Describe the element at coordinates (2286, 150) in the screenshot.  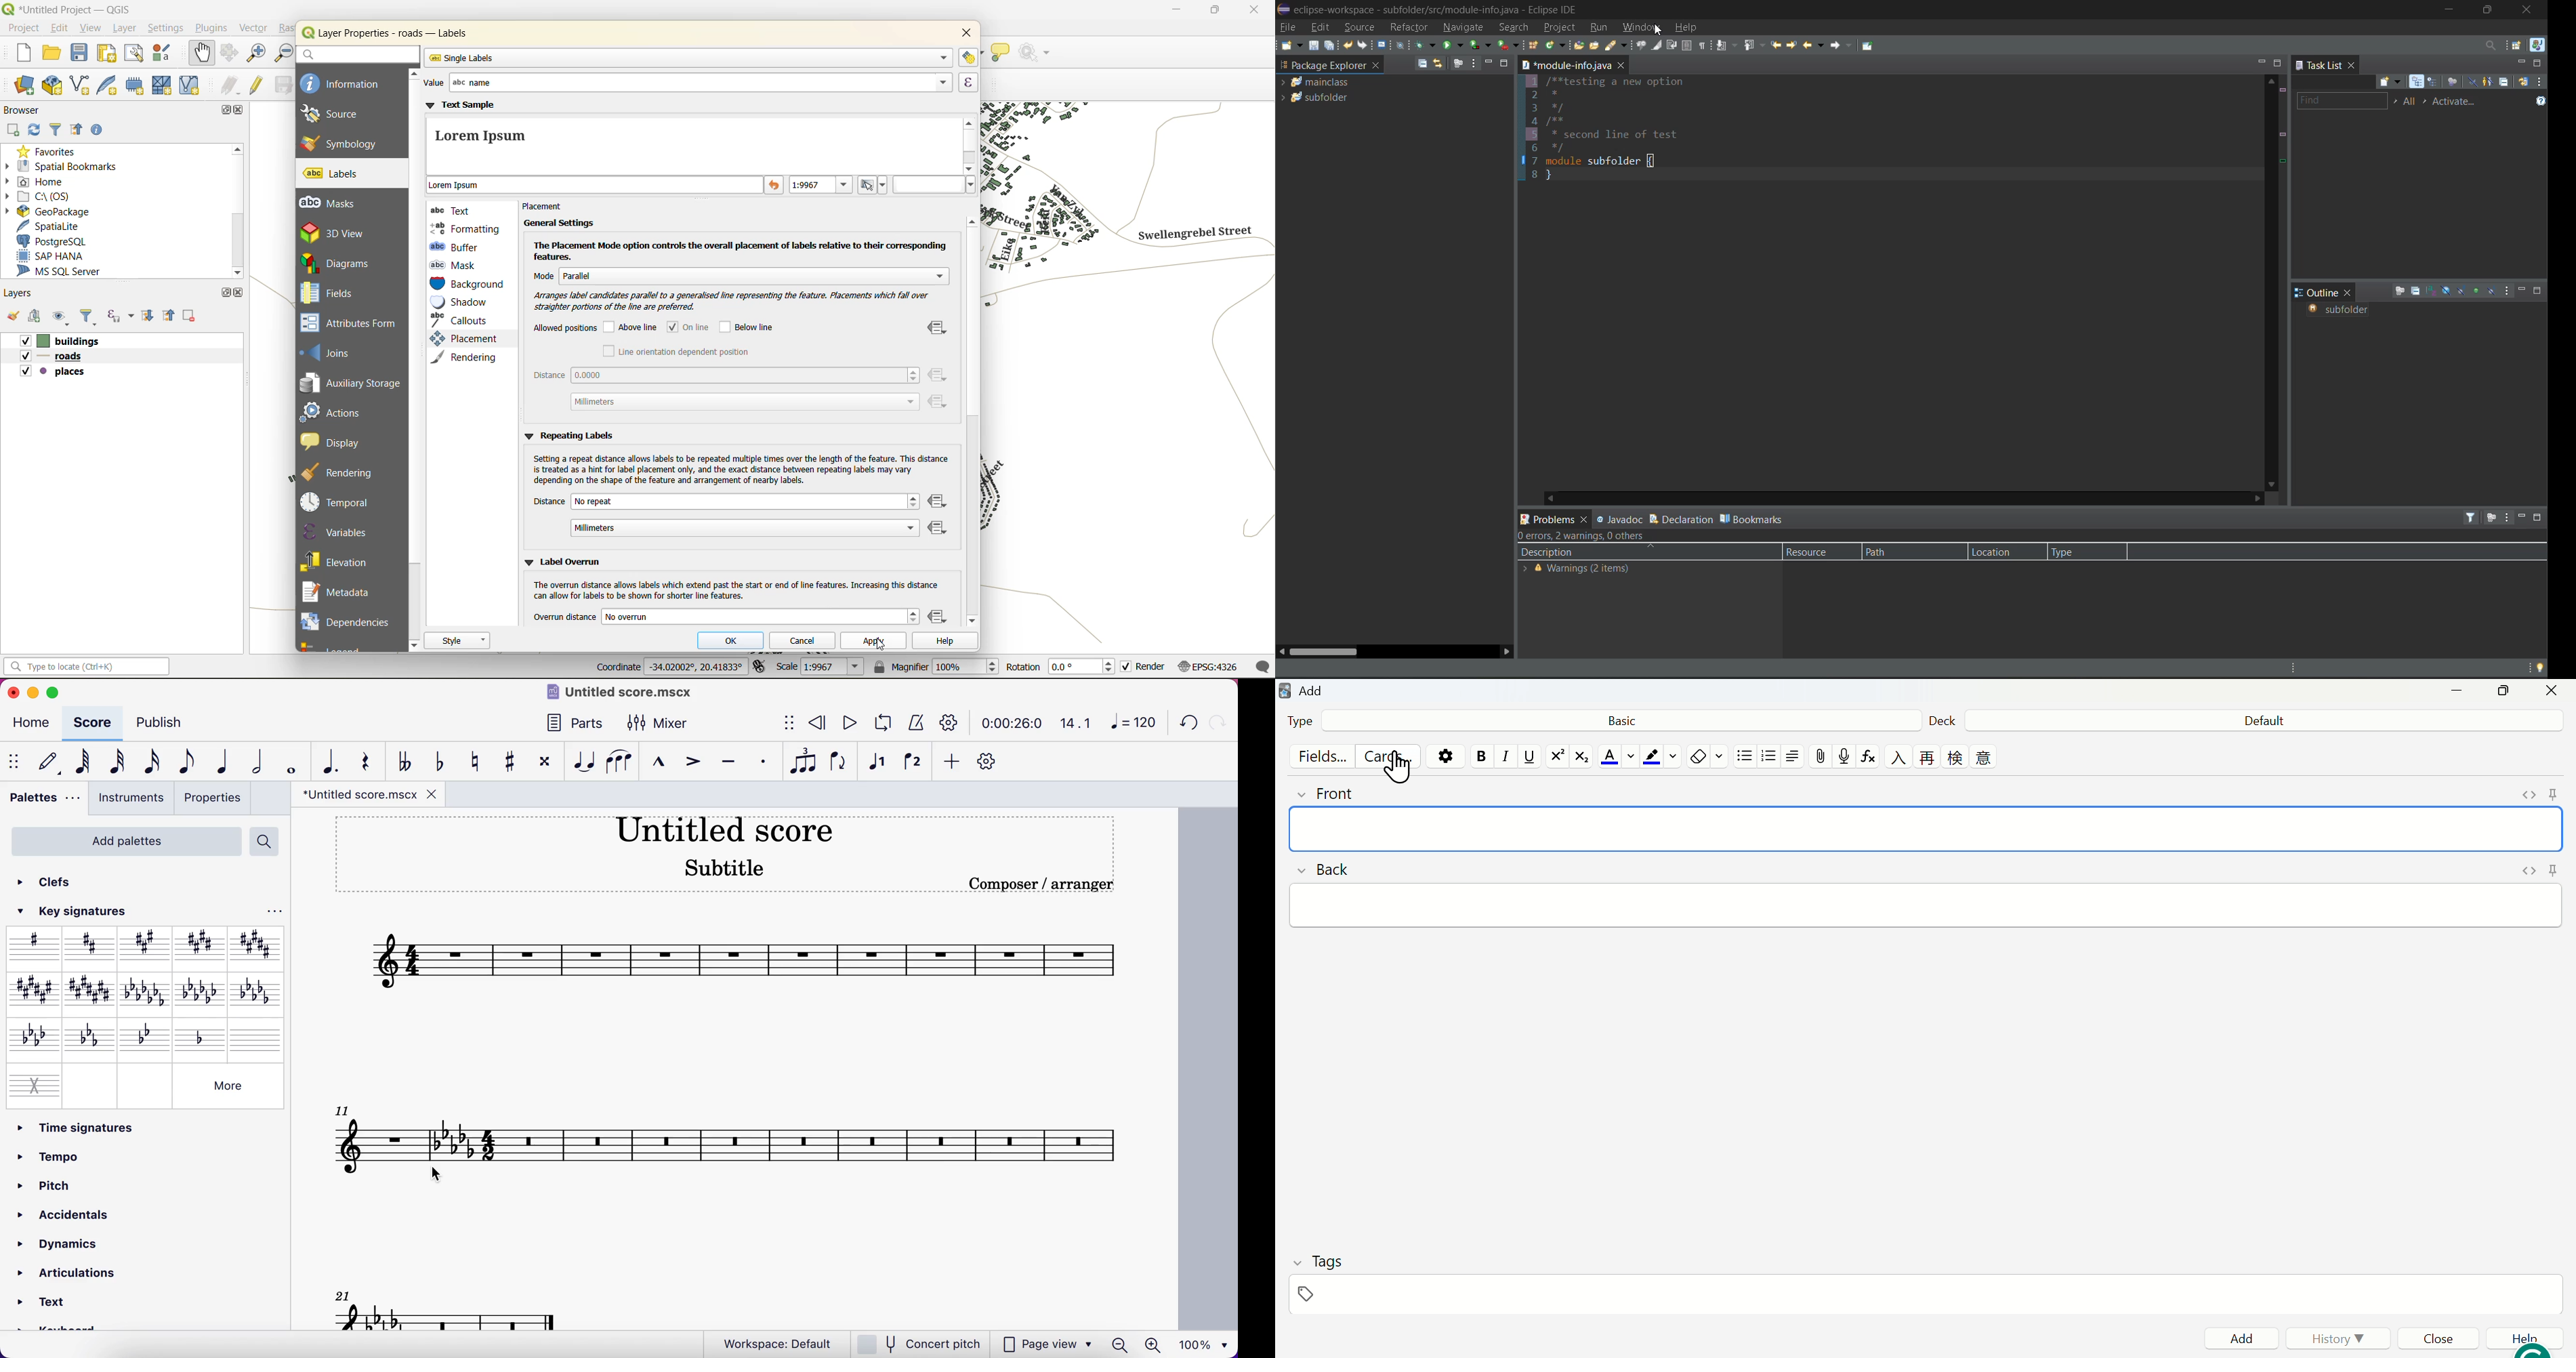
I see `line details` at that location.